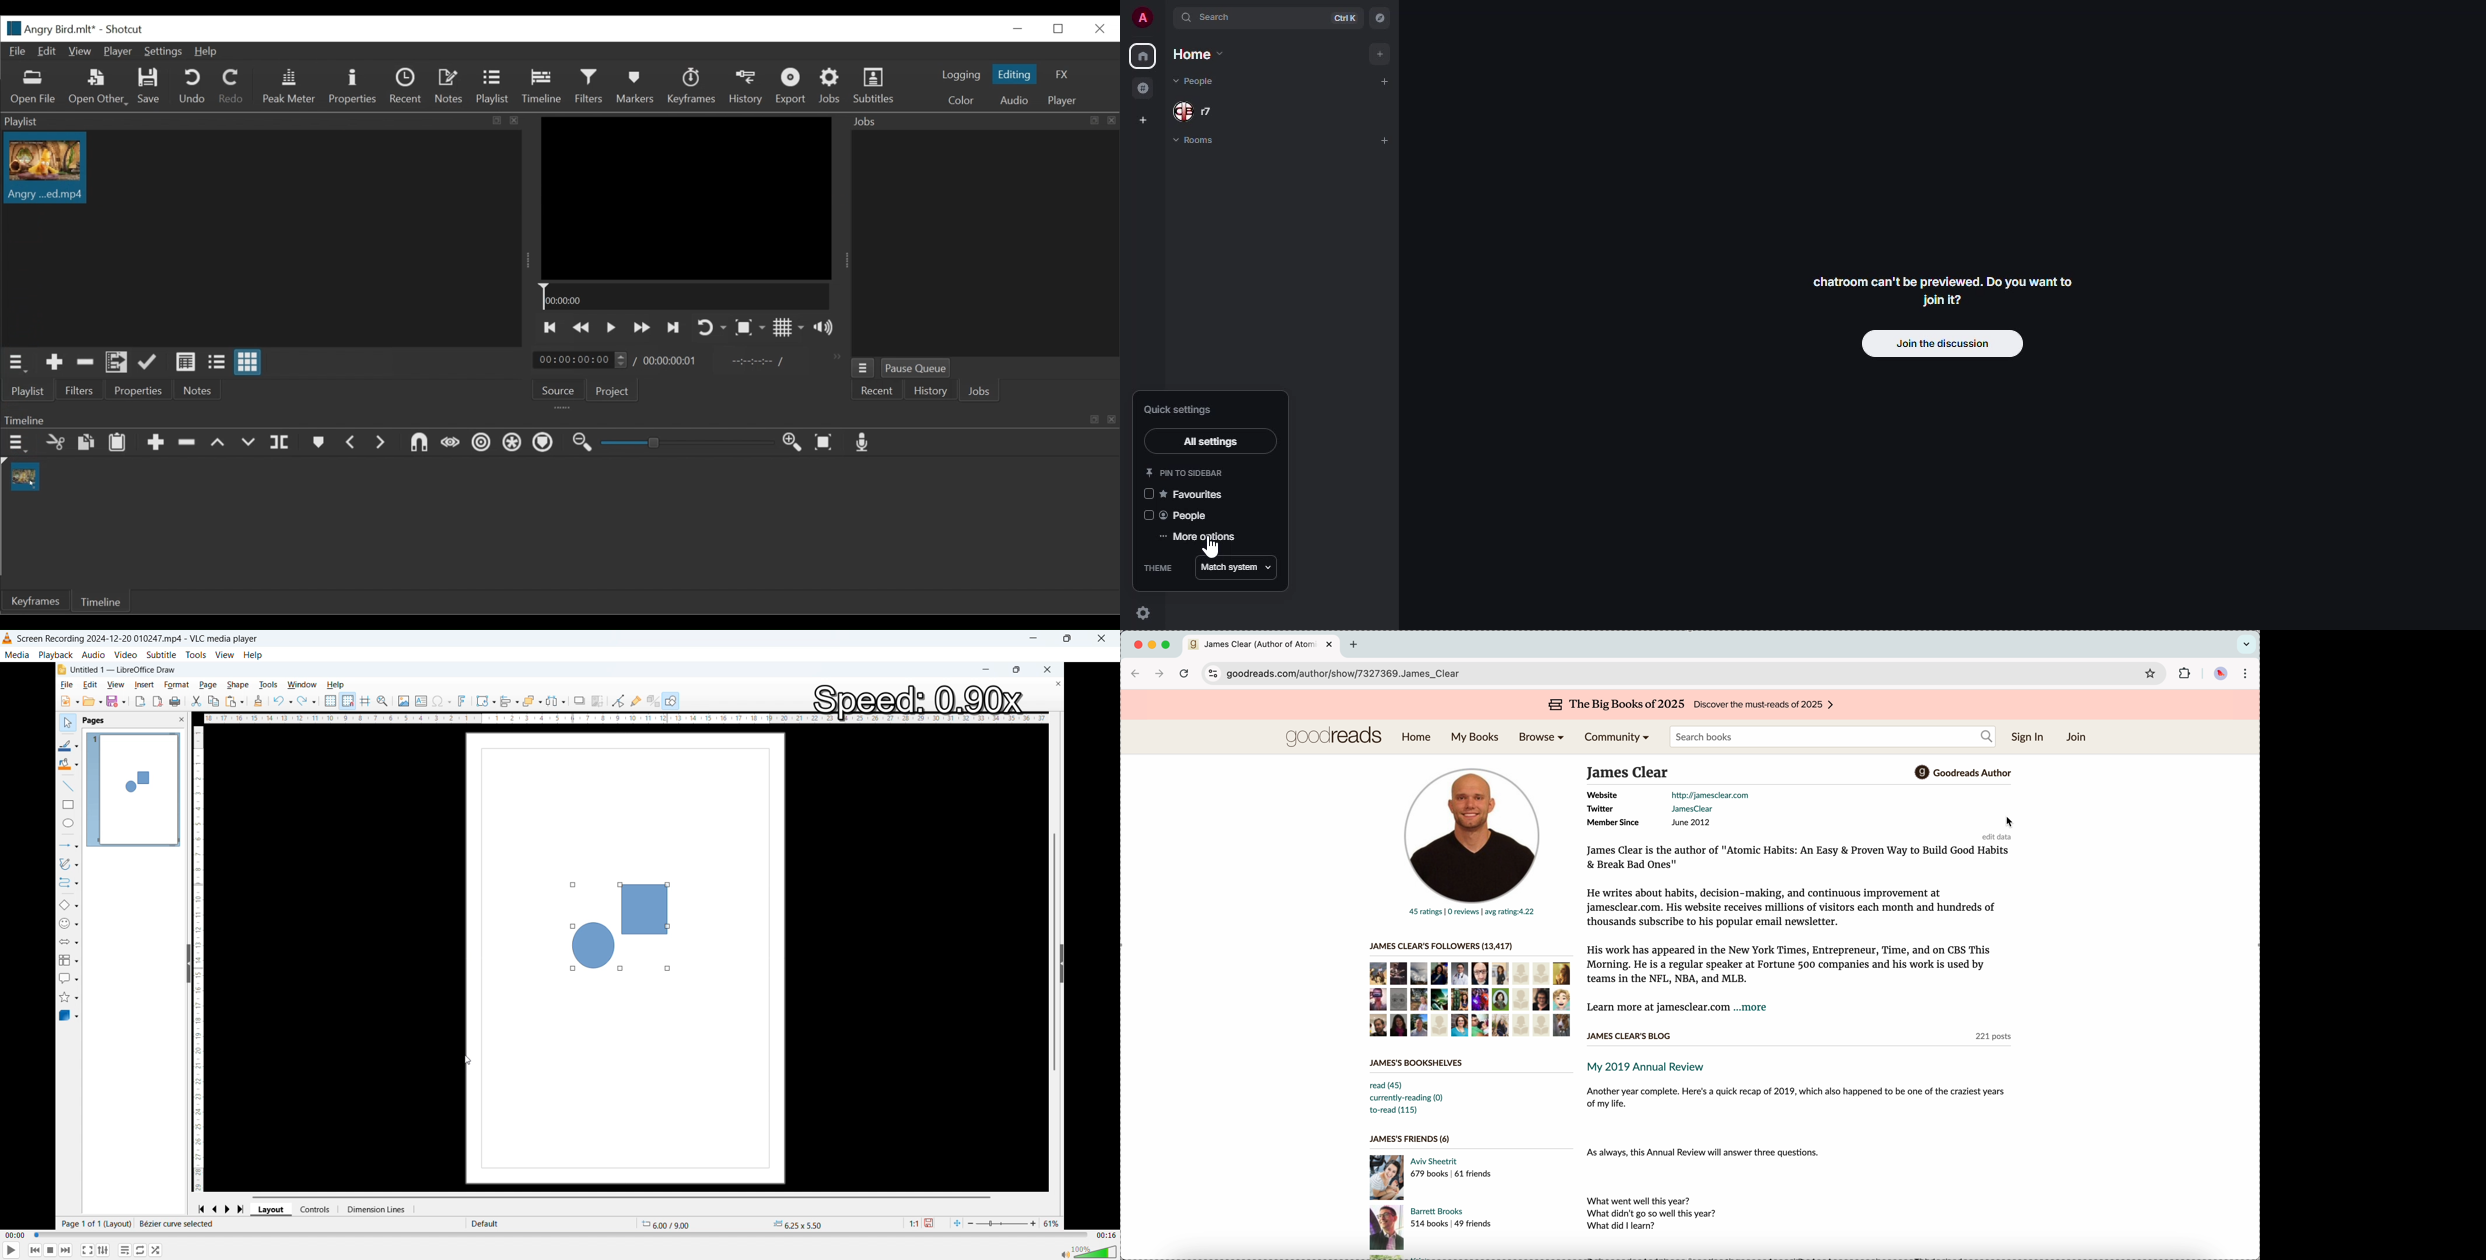  What do you see at coordinates (863, 369) in the screenshot?
I see `Jobs Menu` at bounding box center [863, 369].